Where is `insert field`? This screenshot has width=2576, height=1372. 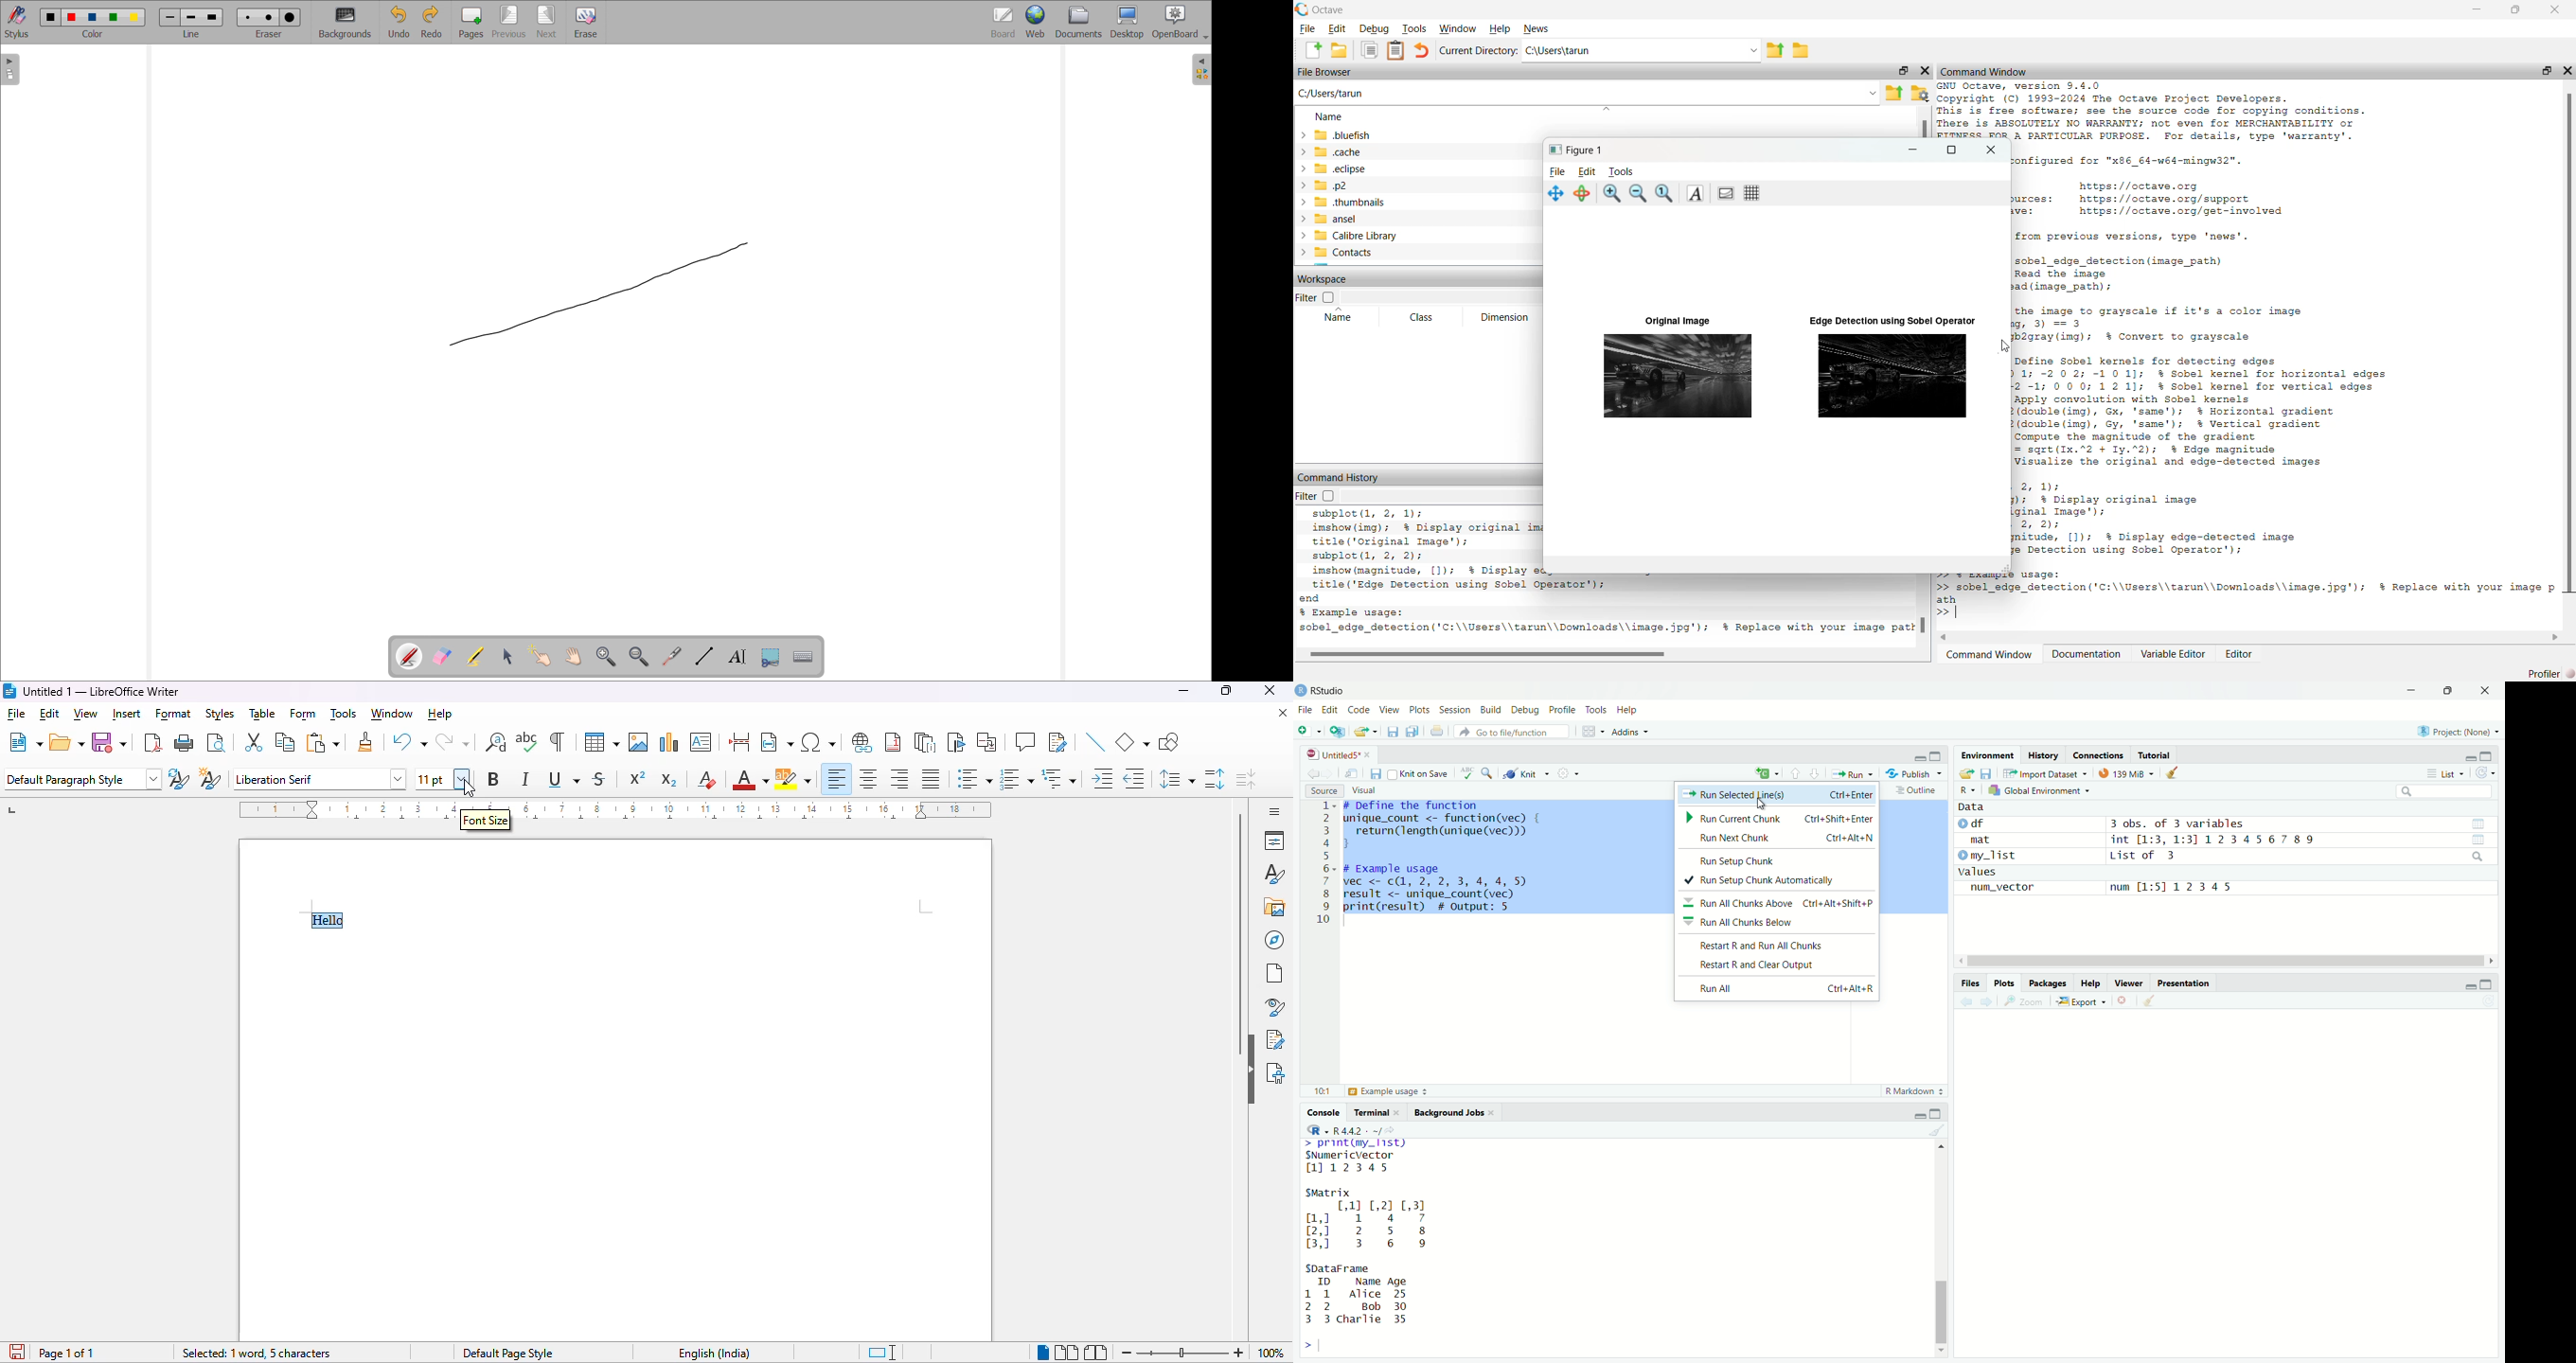
insert field is located at coordinates (776, 742).